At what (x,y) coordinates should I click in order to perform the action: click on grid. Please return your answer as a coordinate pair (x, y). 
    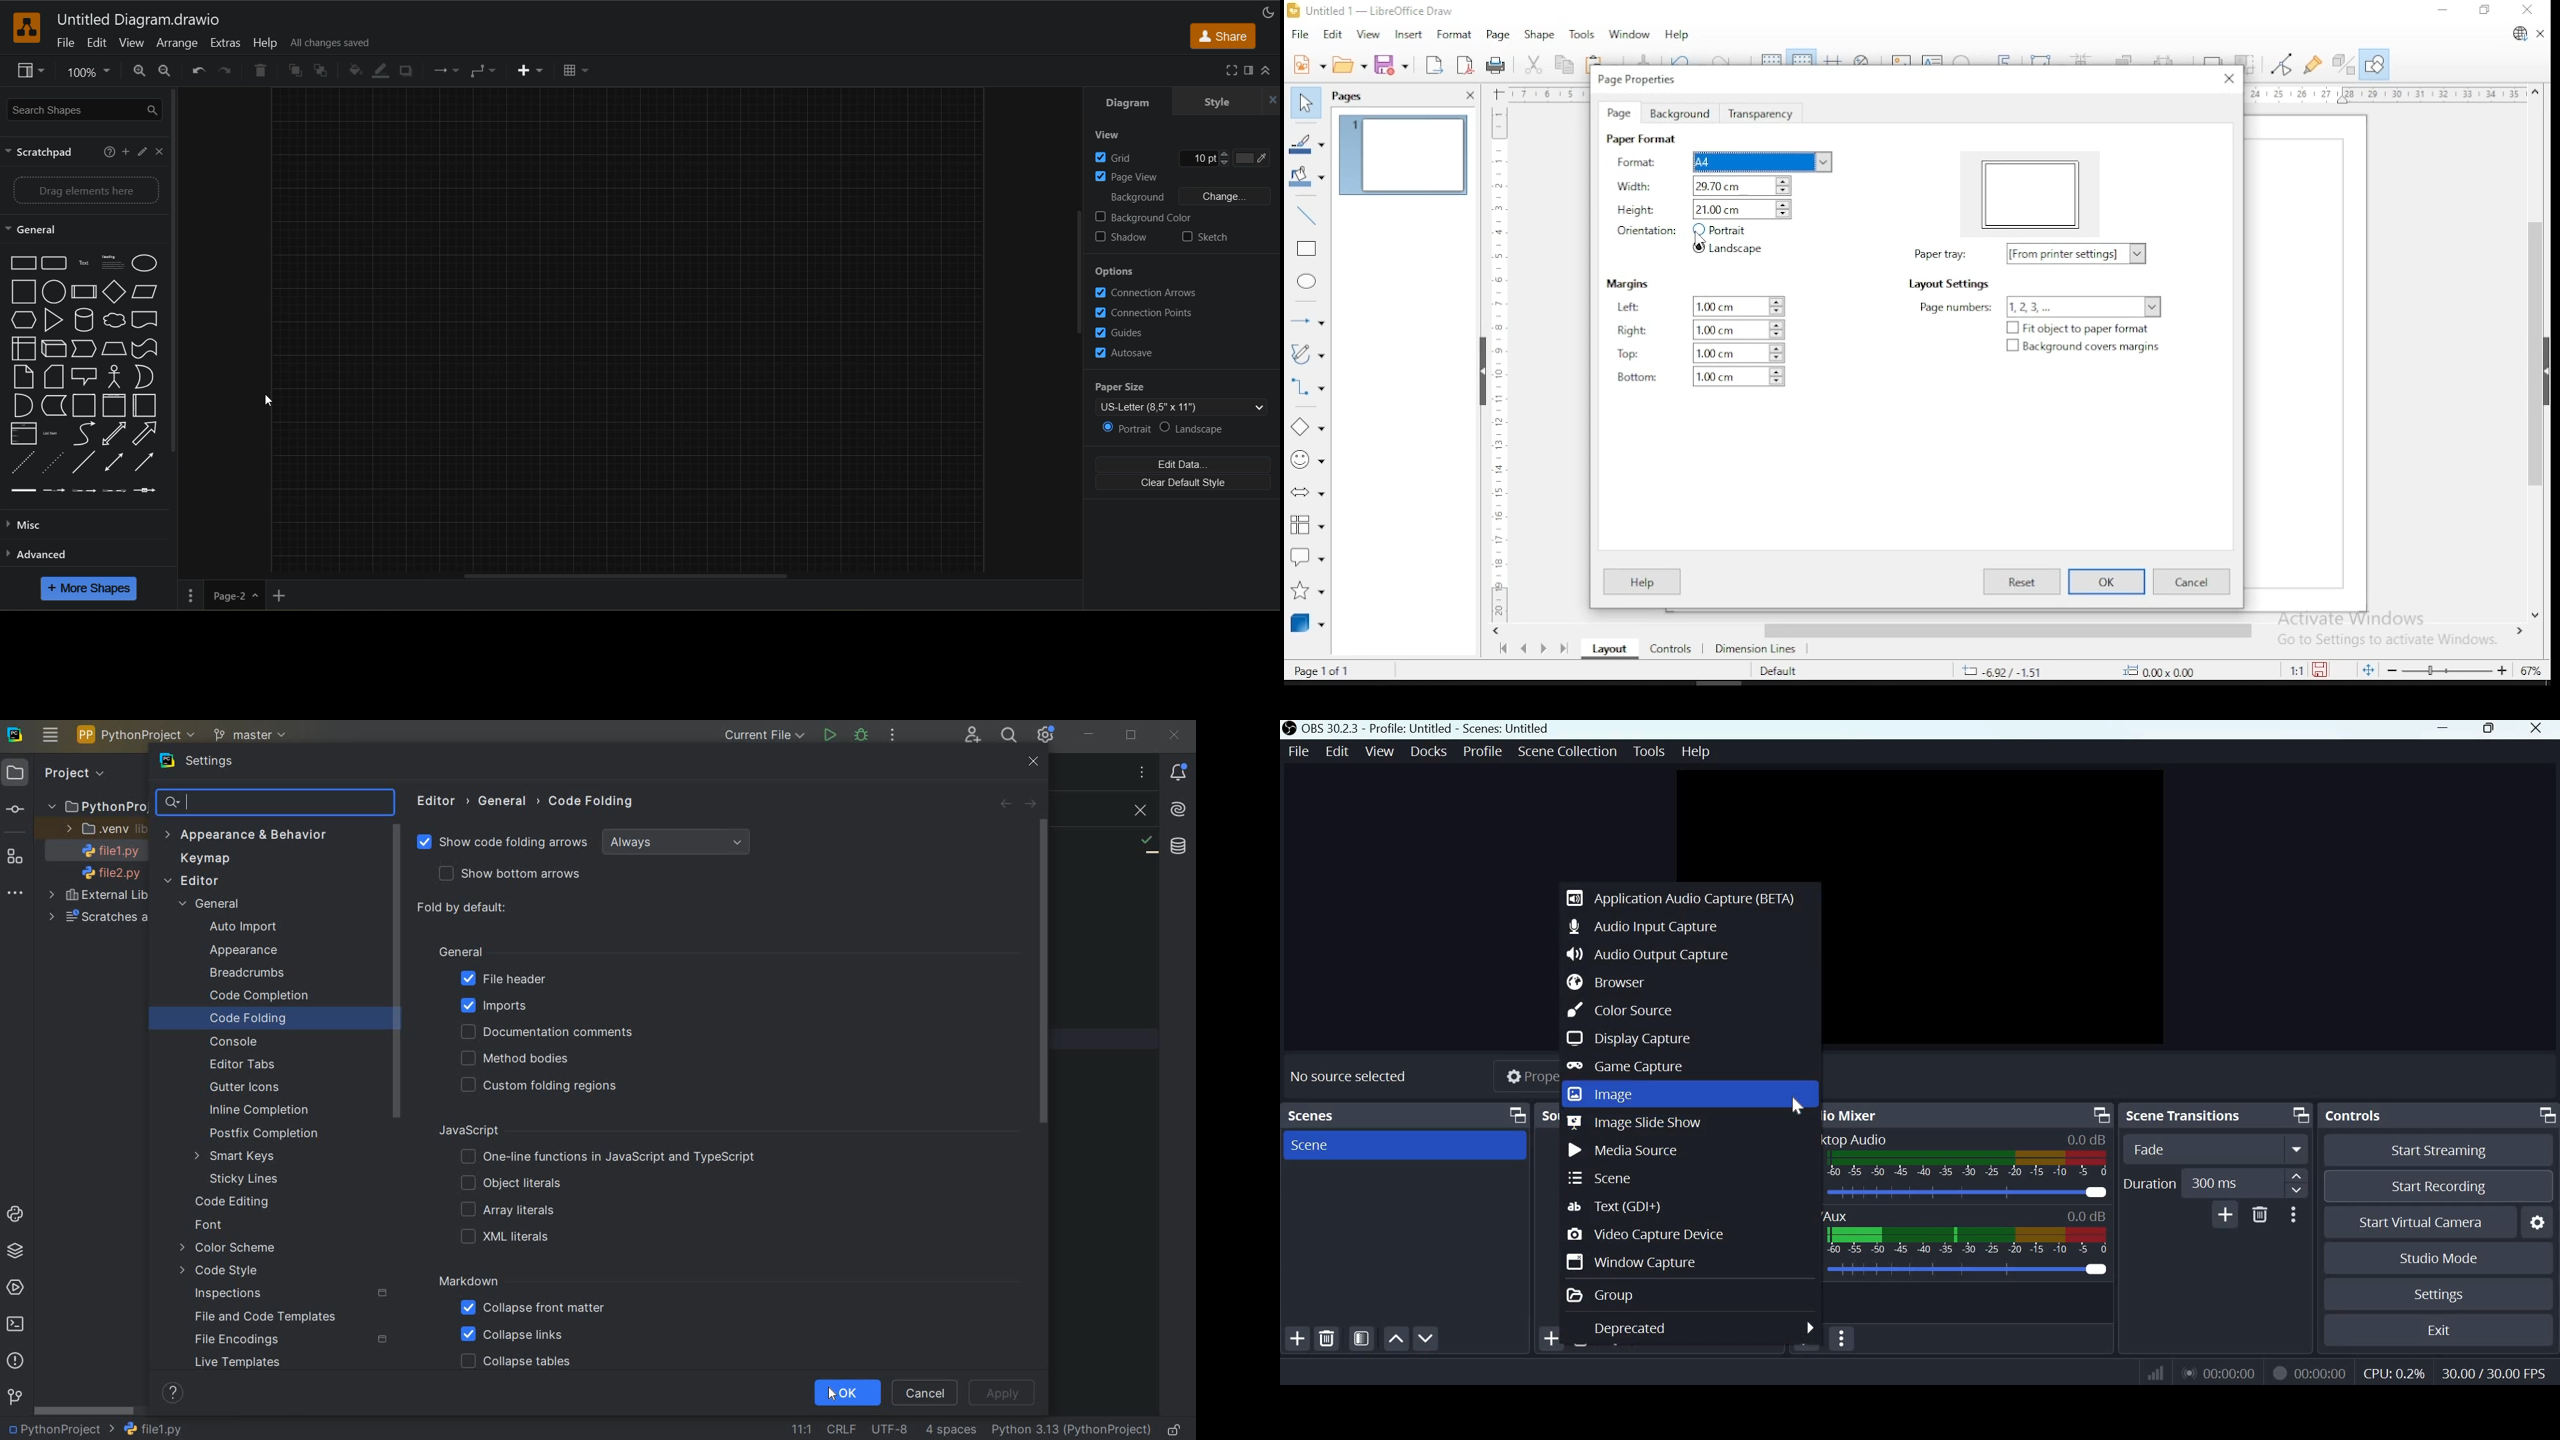
    Looking at the image, I should click on (1119, 156).